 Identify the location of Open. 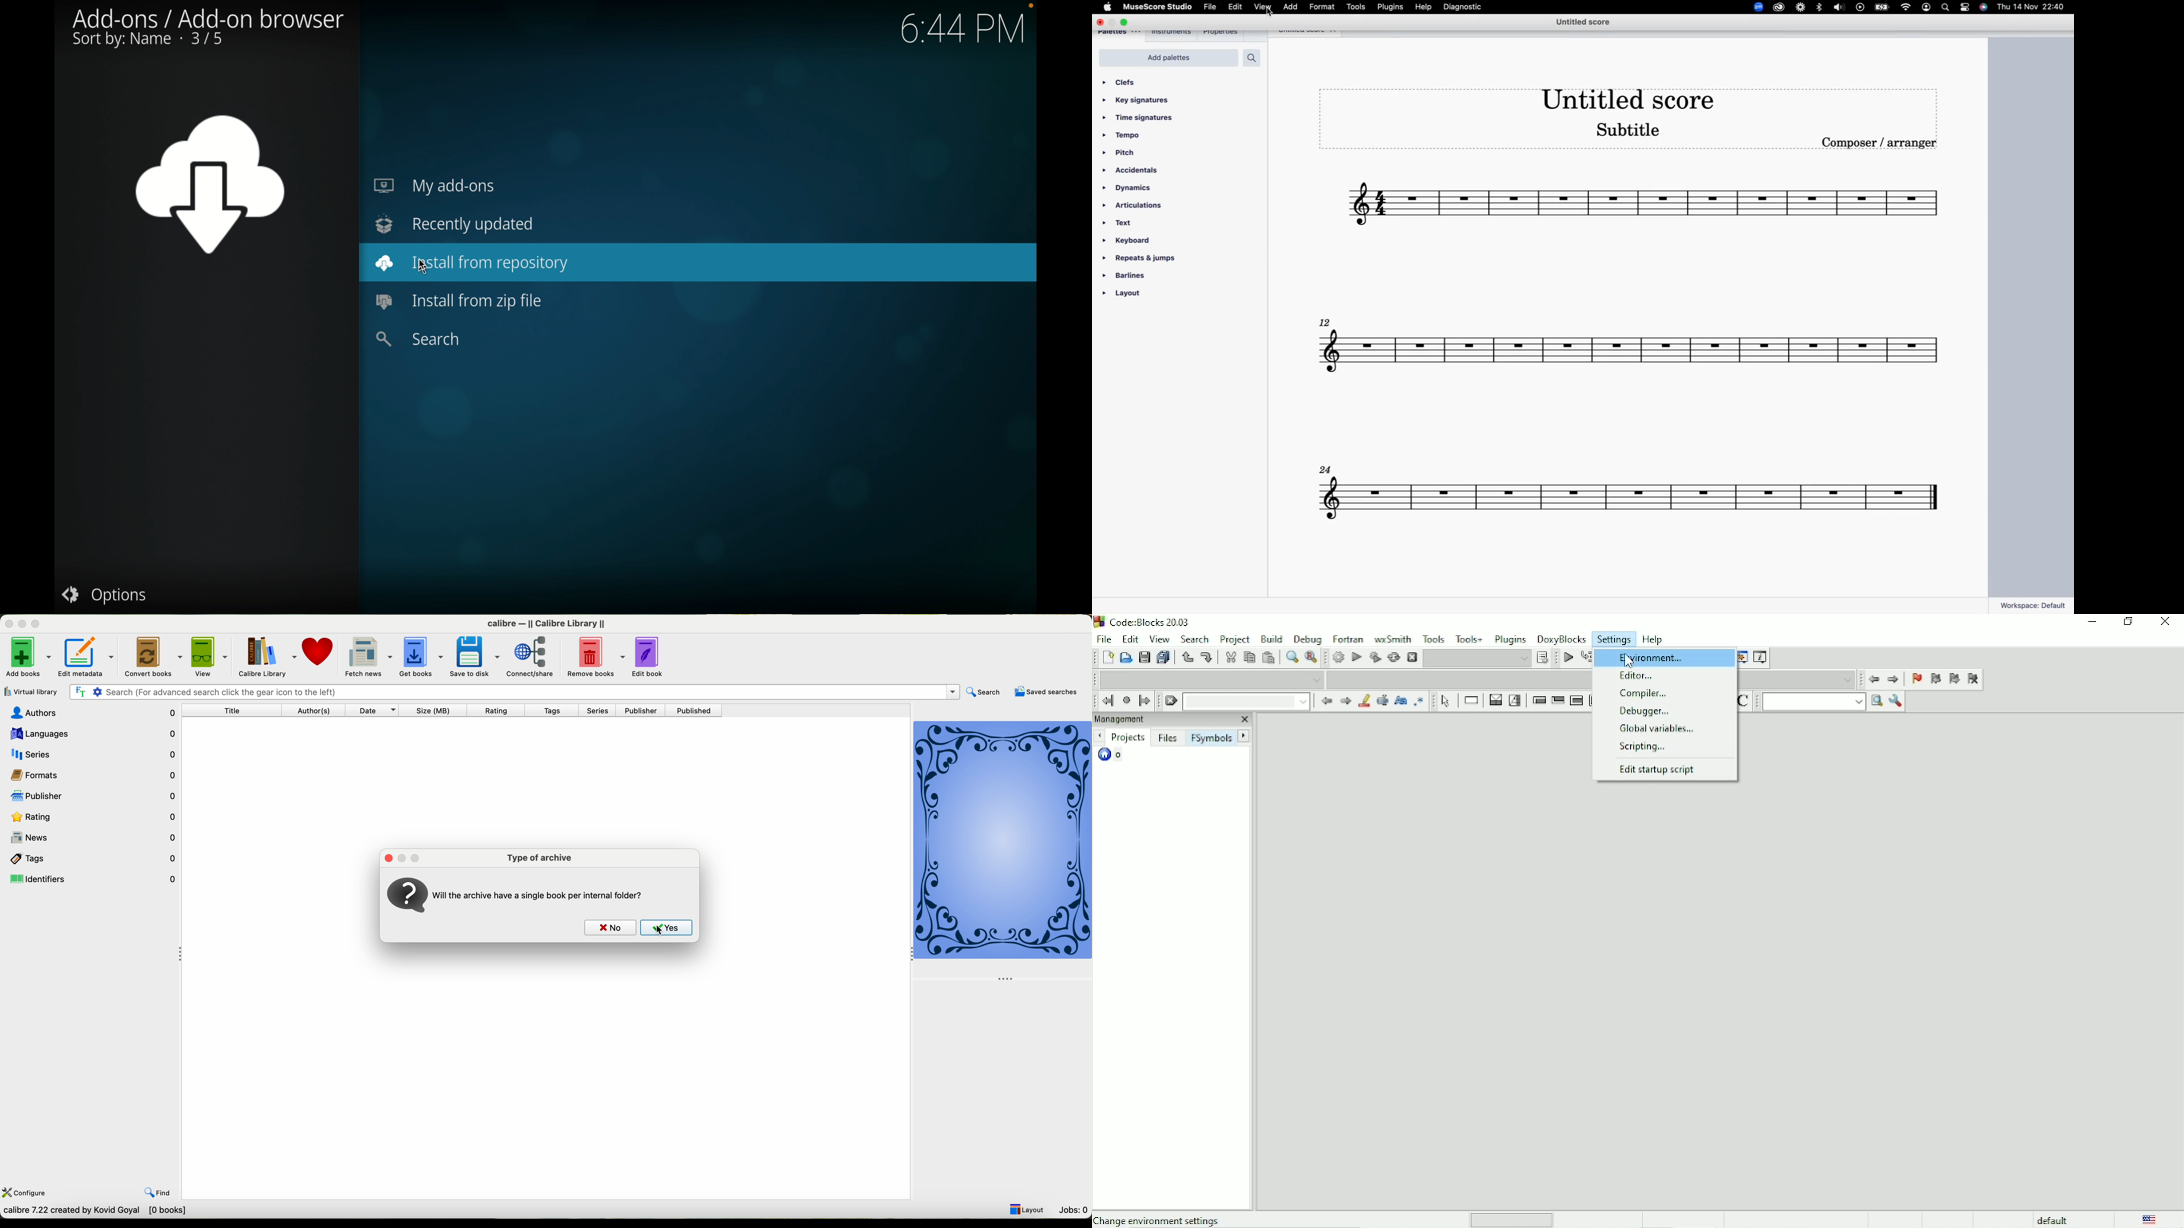
(1125, 657).